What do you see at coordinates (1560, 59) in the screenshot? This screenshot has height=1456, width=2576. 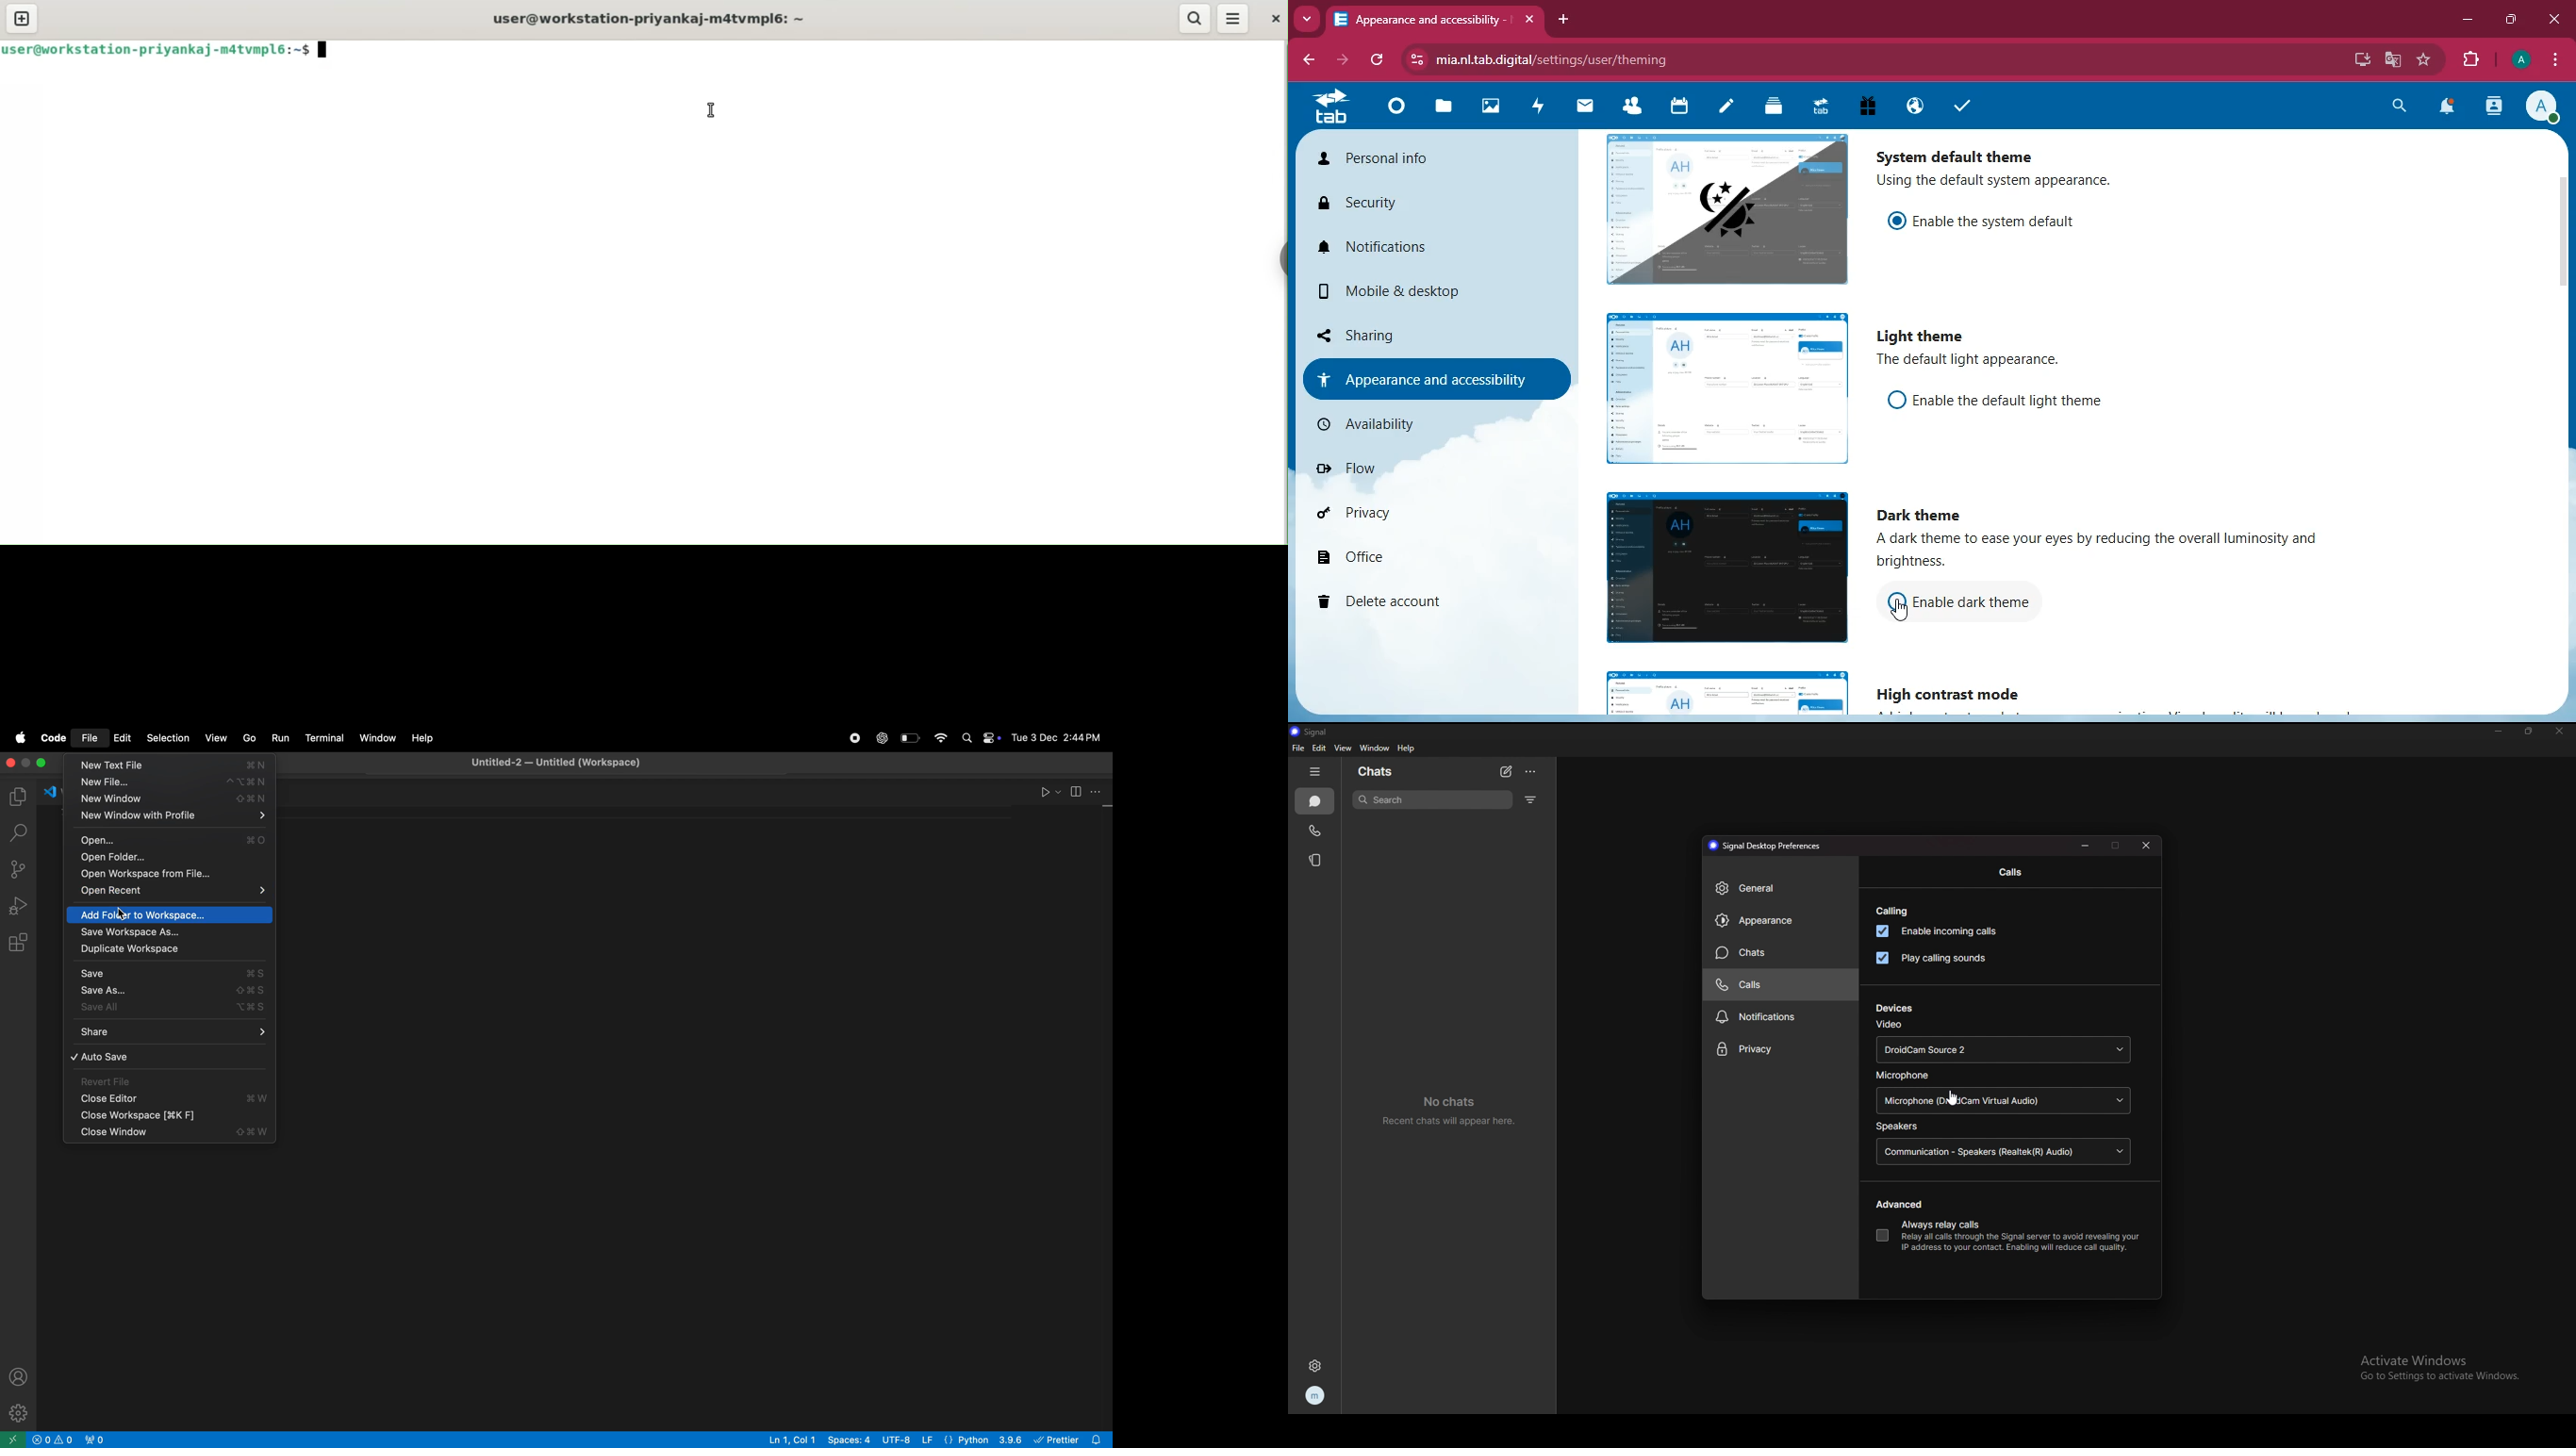 I see `url` at bounding box center [1560, 59].